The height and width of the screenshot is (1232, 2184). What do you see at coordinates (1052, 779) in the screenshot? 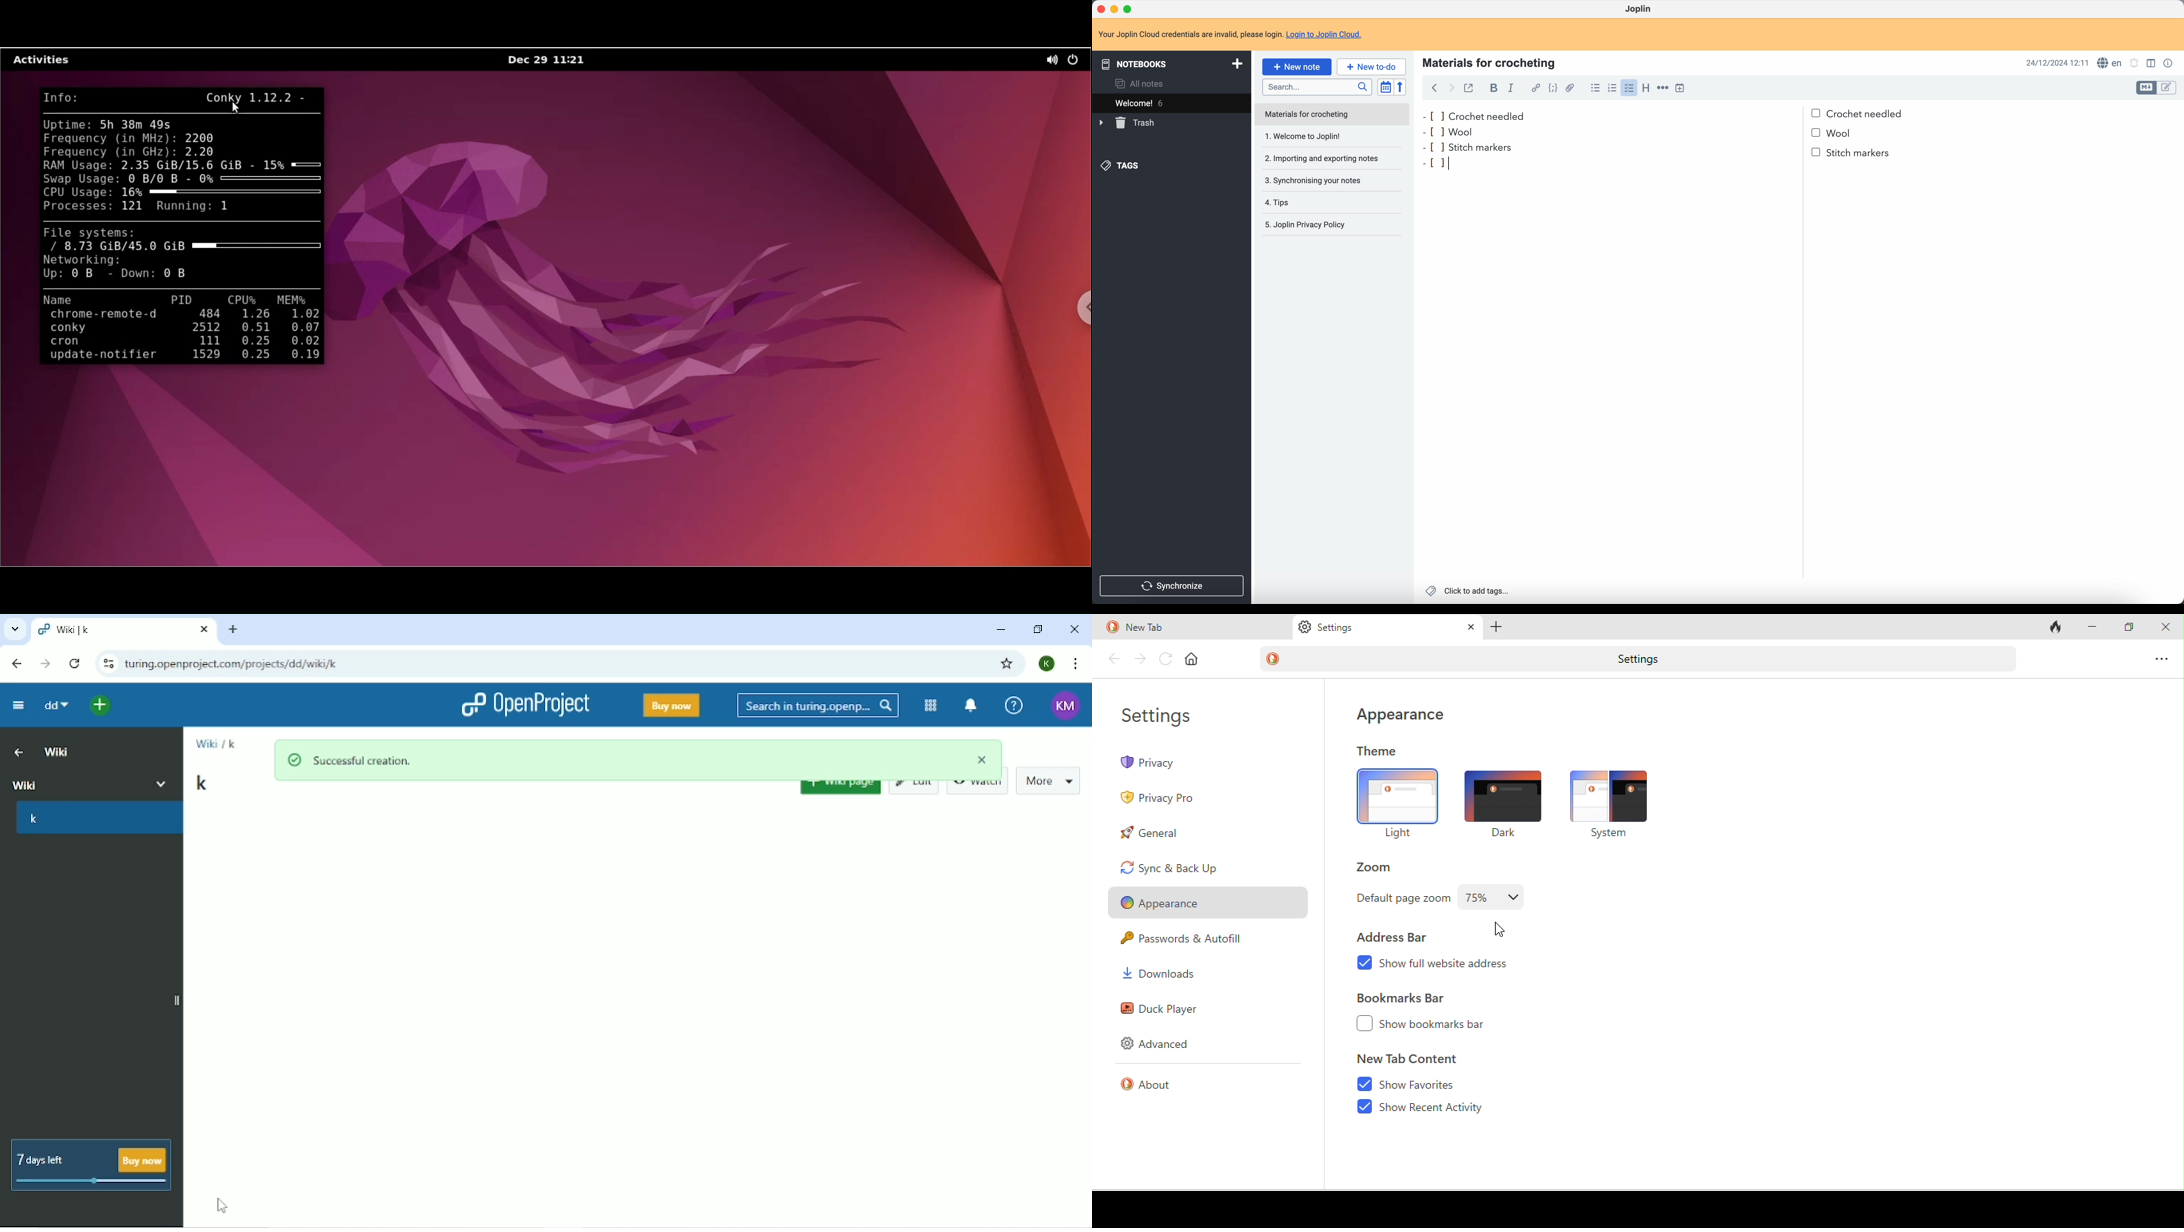
I see `More` at bounding box center [1052, 779].